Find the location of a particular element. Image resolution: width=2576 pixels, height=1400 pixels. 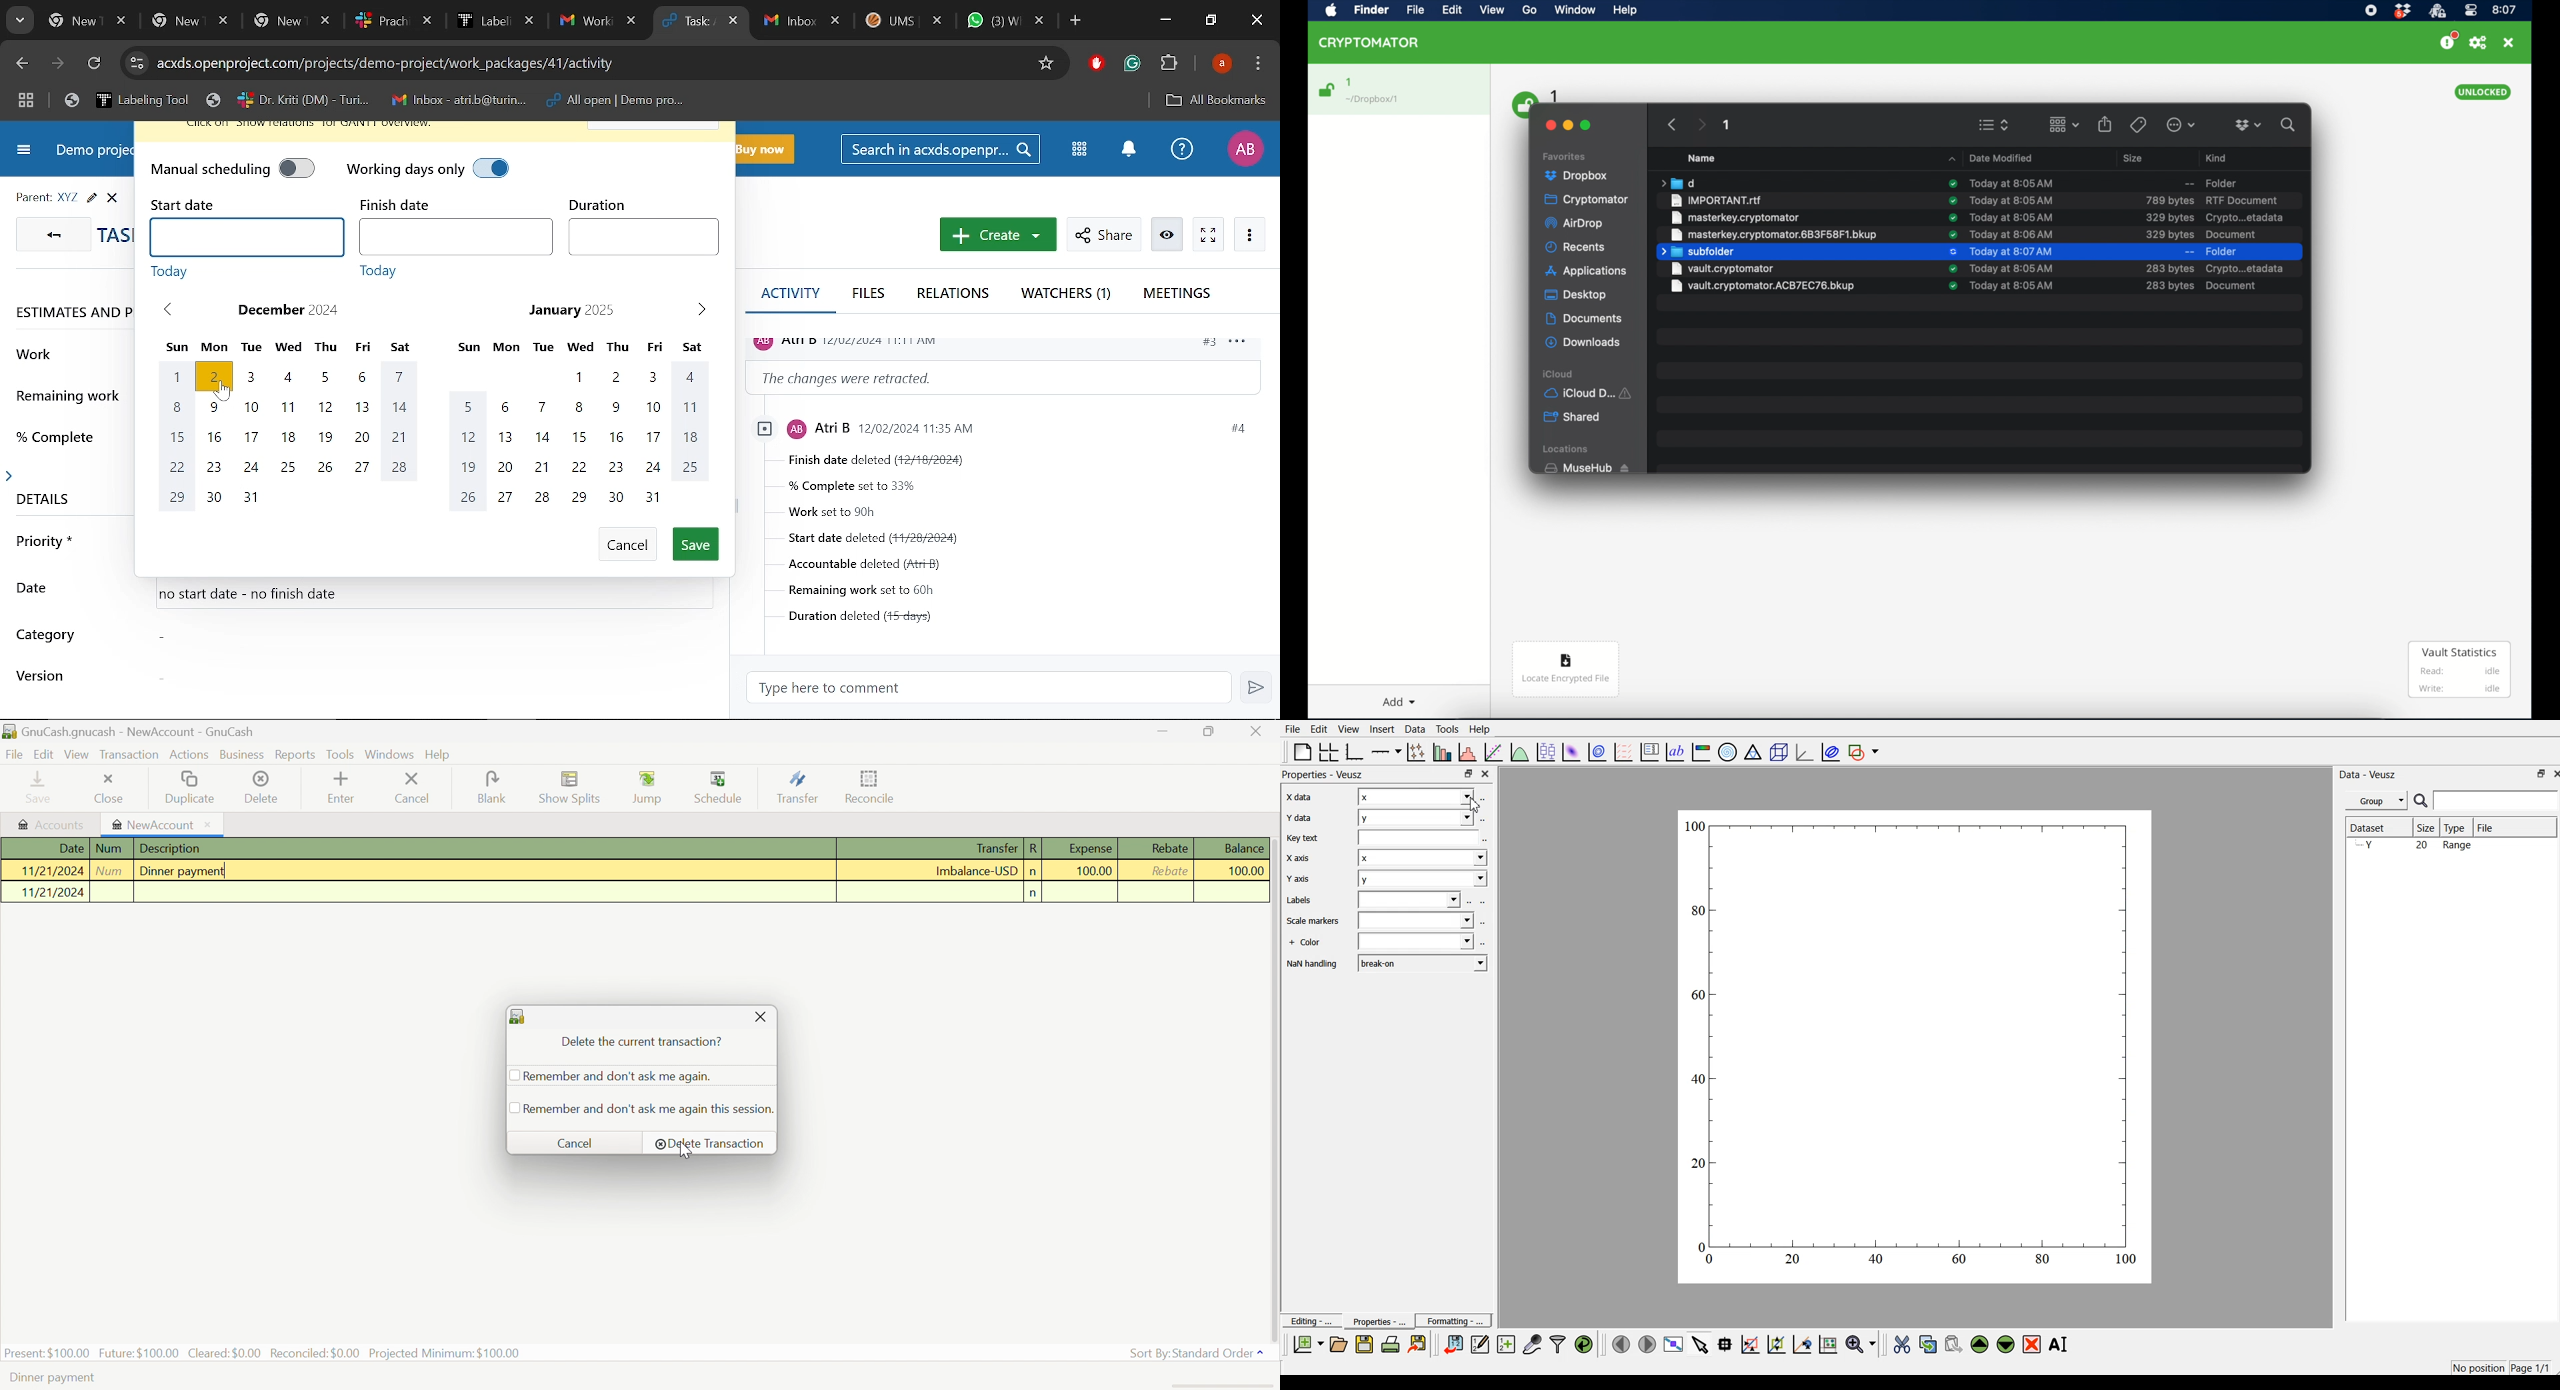

Present: $100.00 is located at coordinates (47, 1355).